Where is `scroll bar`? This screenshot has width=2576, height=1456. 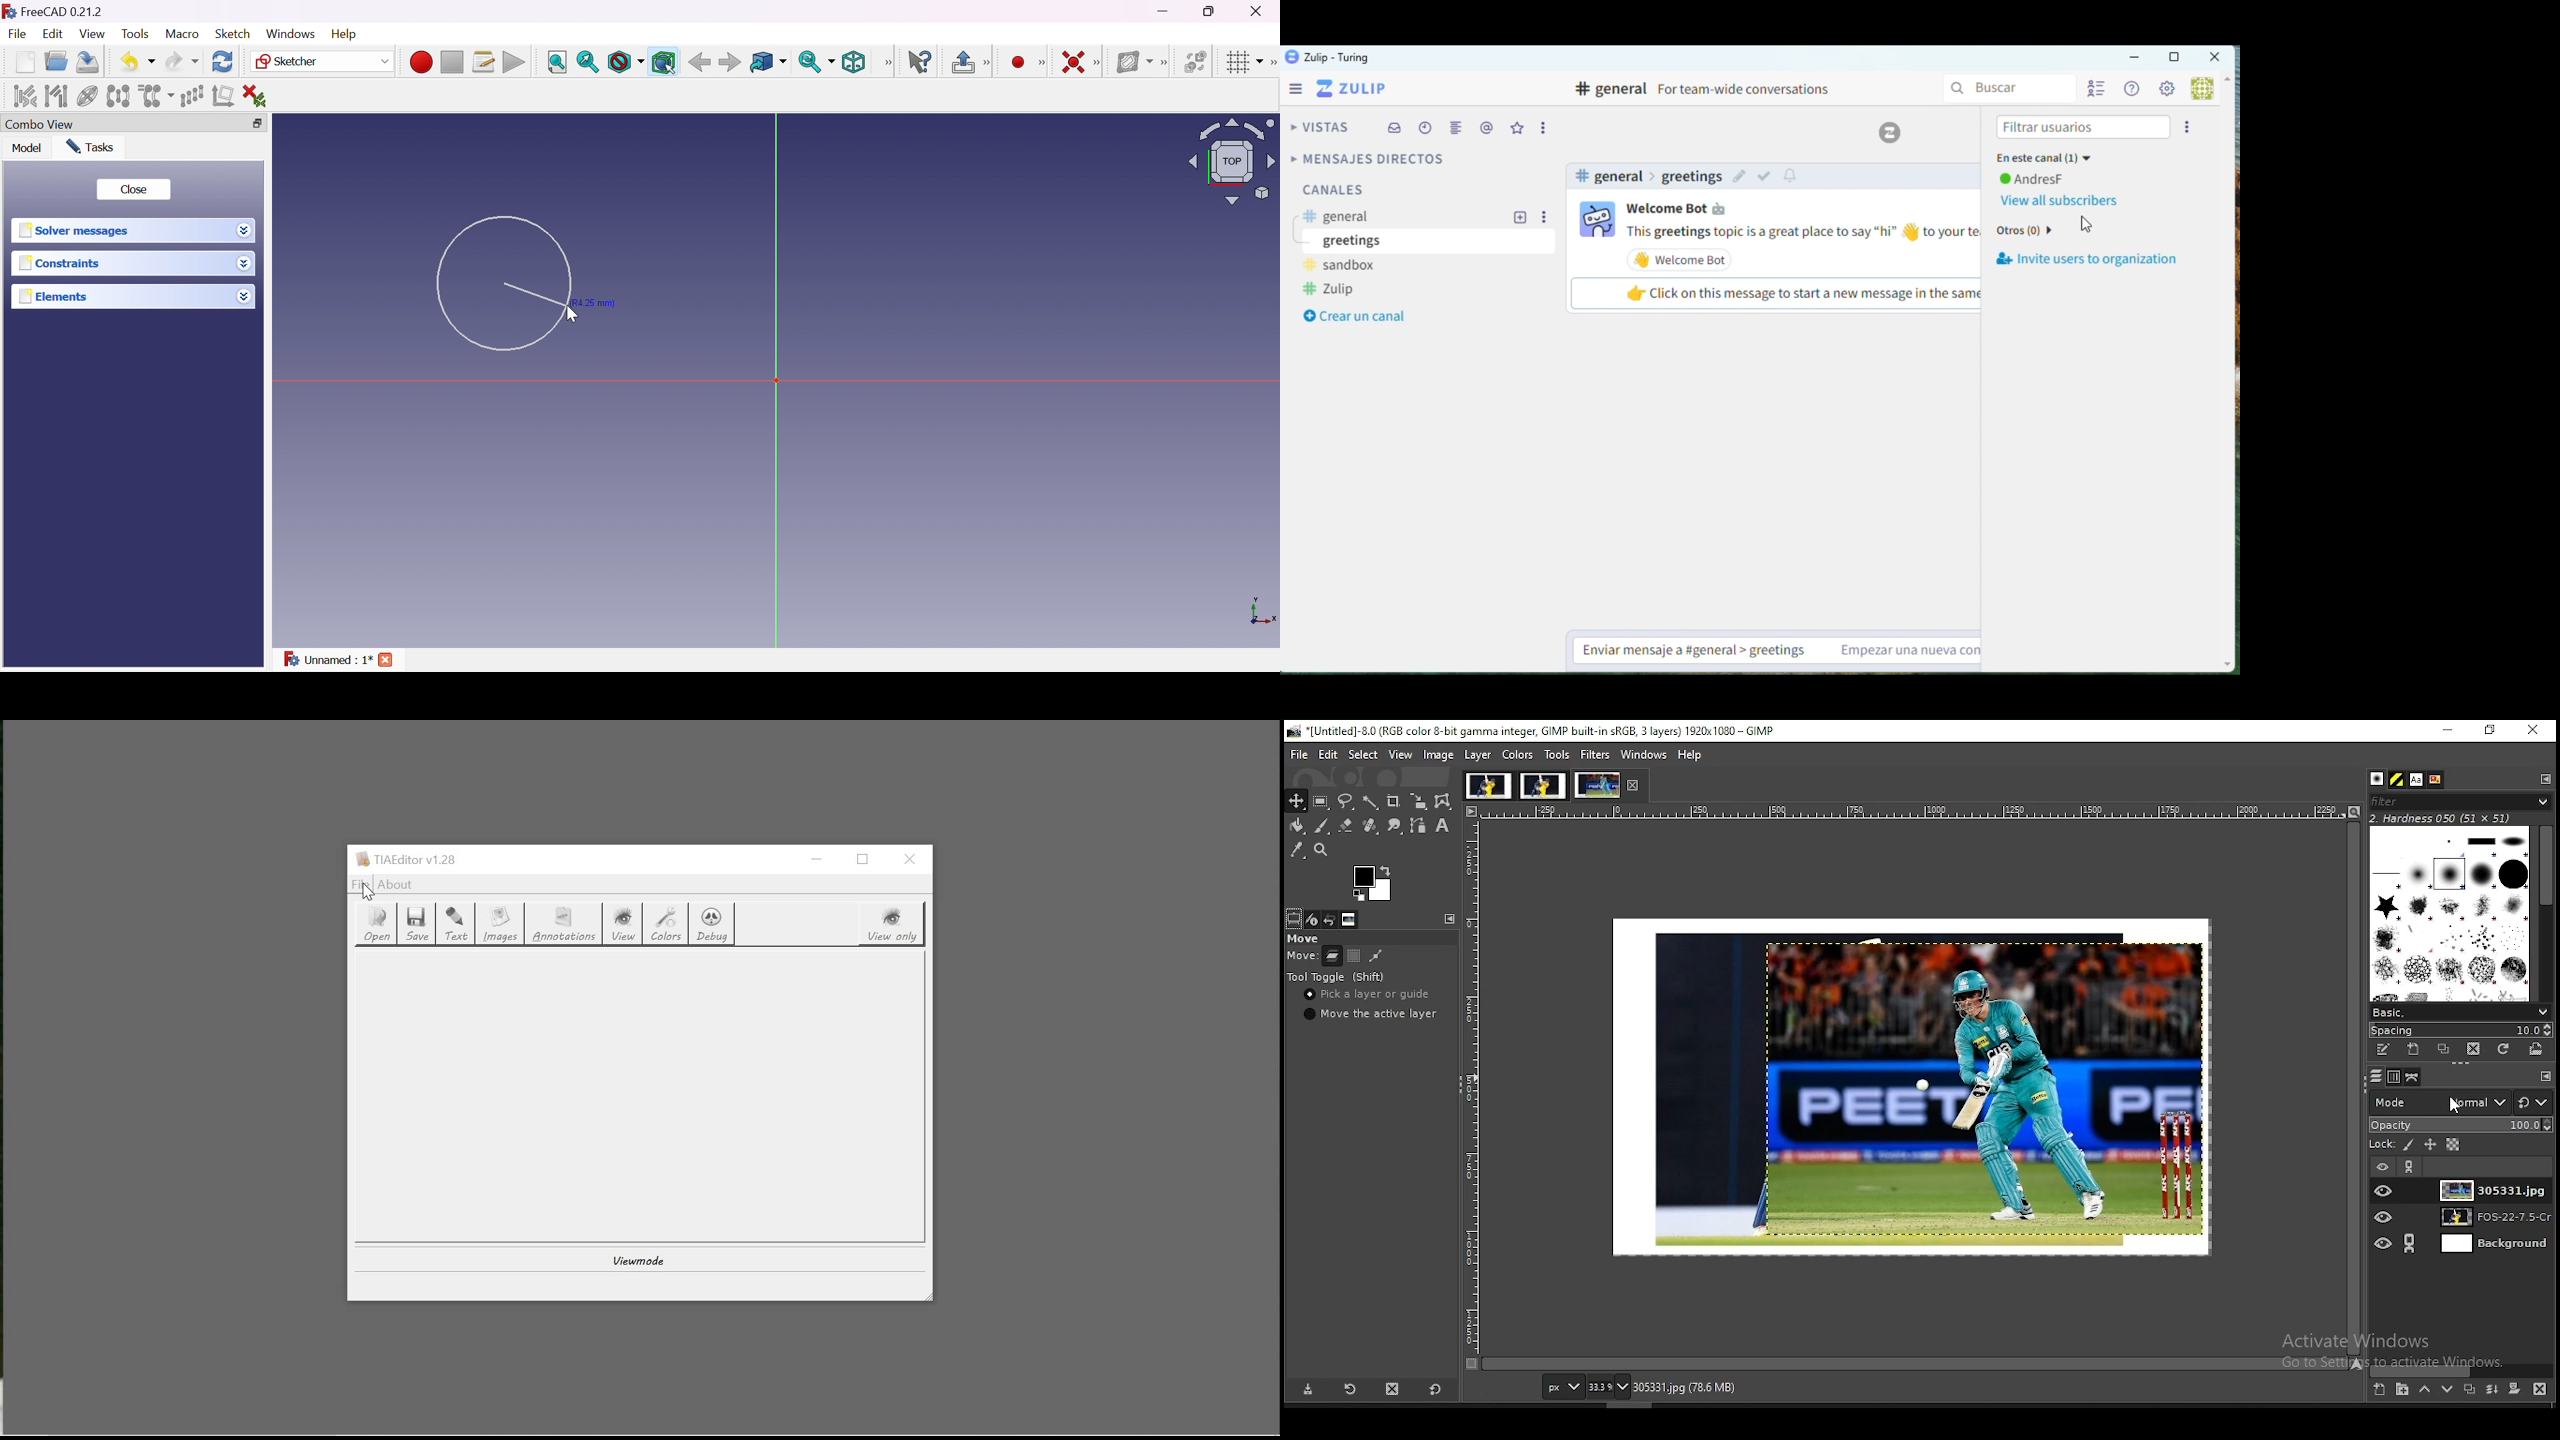
scroll bar is located at coordinates (2463, 1371).